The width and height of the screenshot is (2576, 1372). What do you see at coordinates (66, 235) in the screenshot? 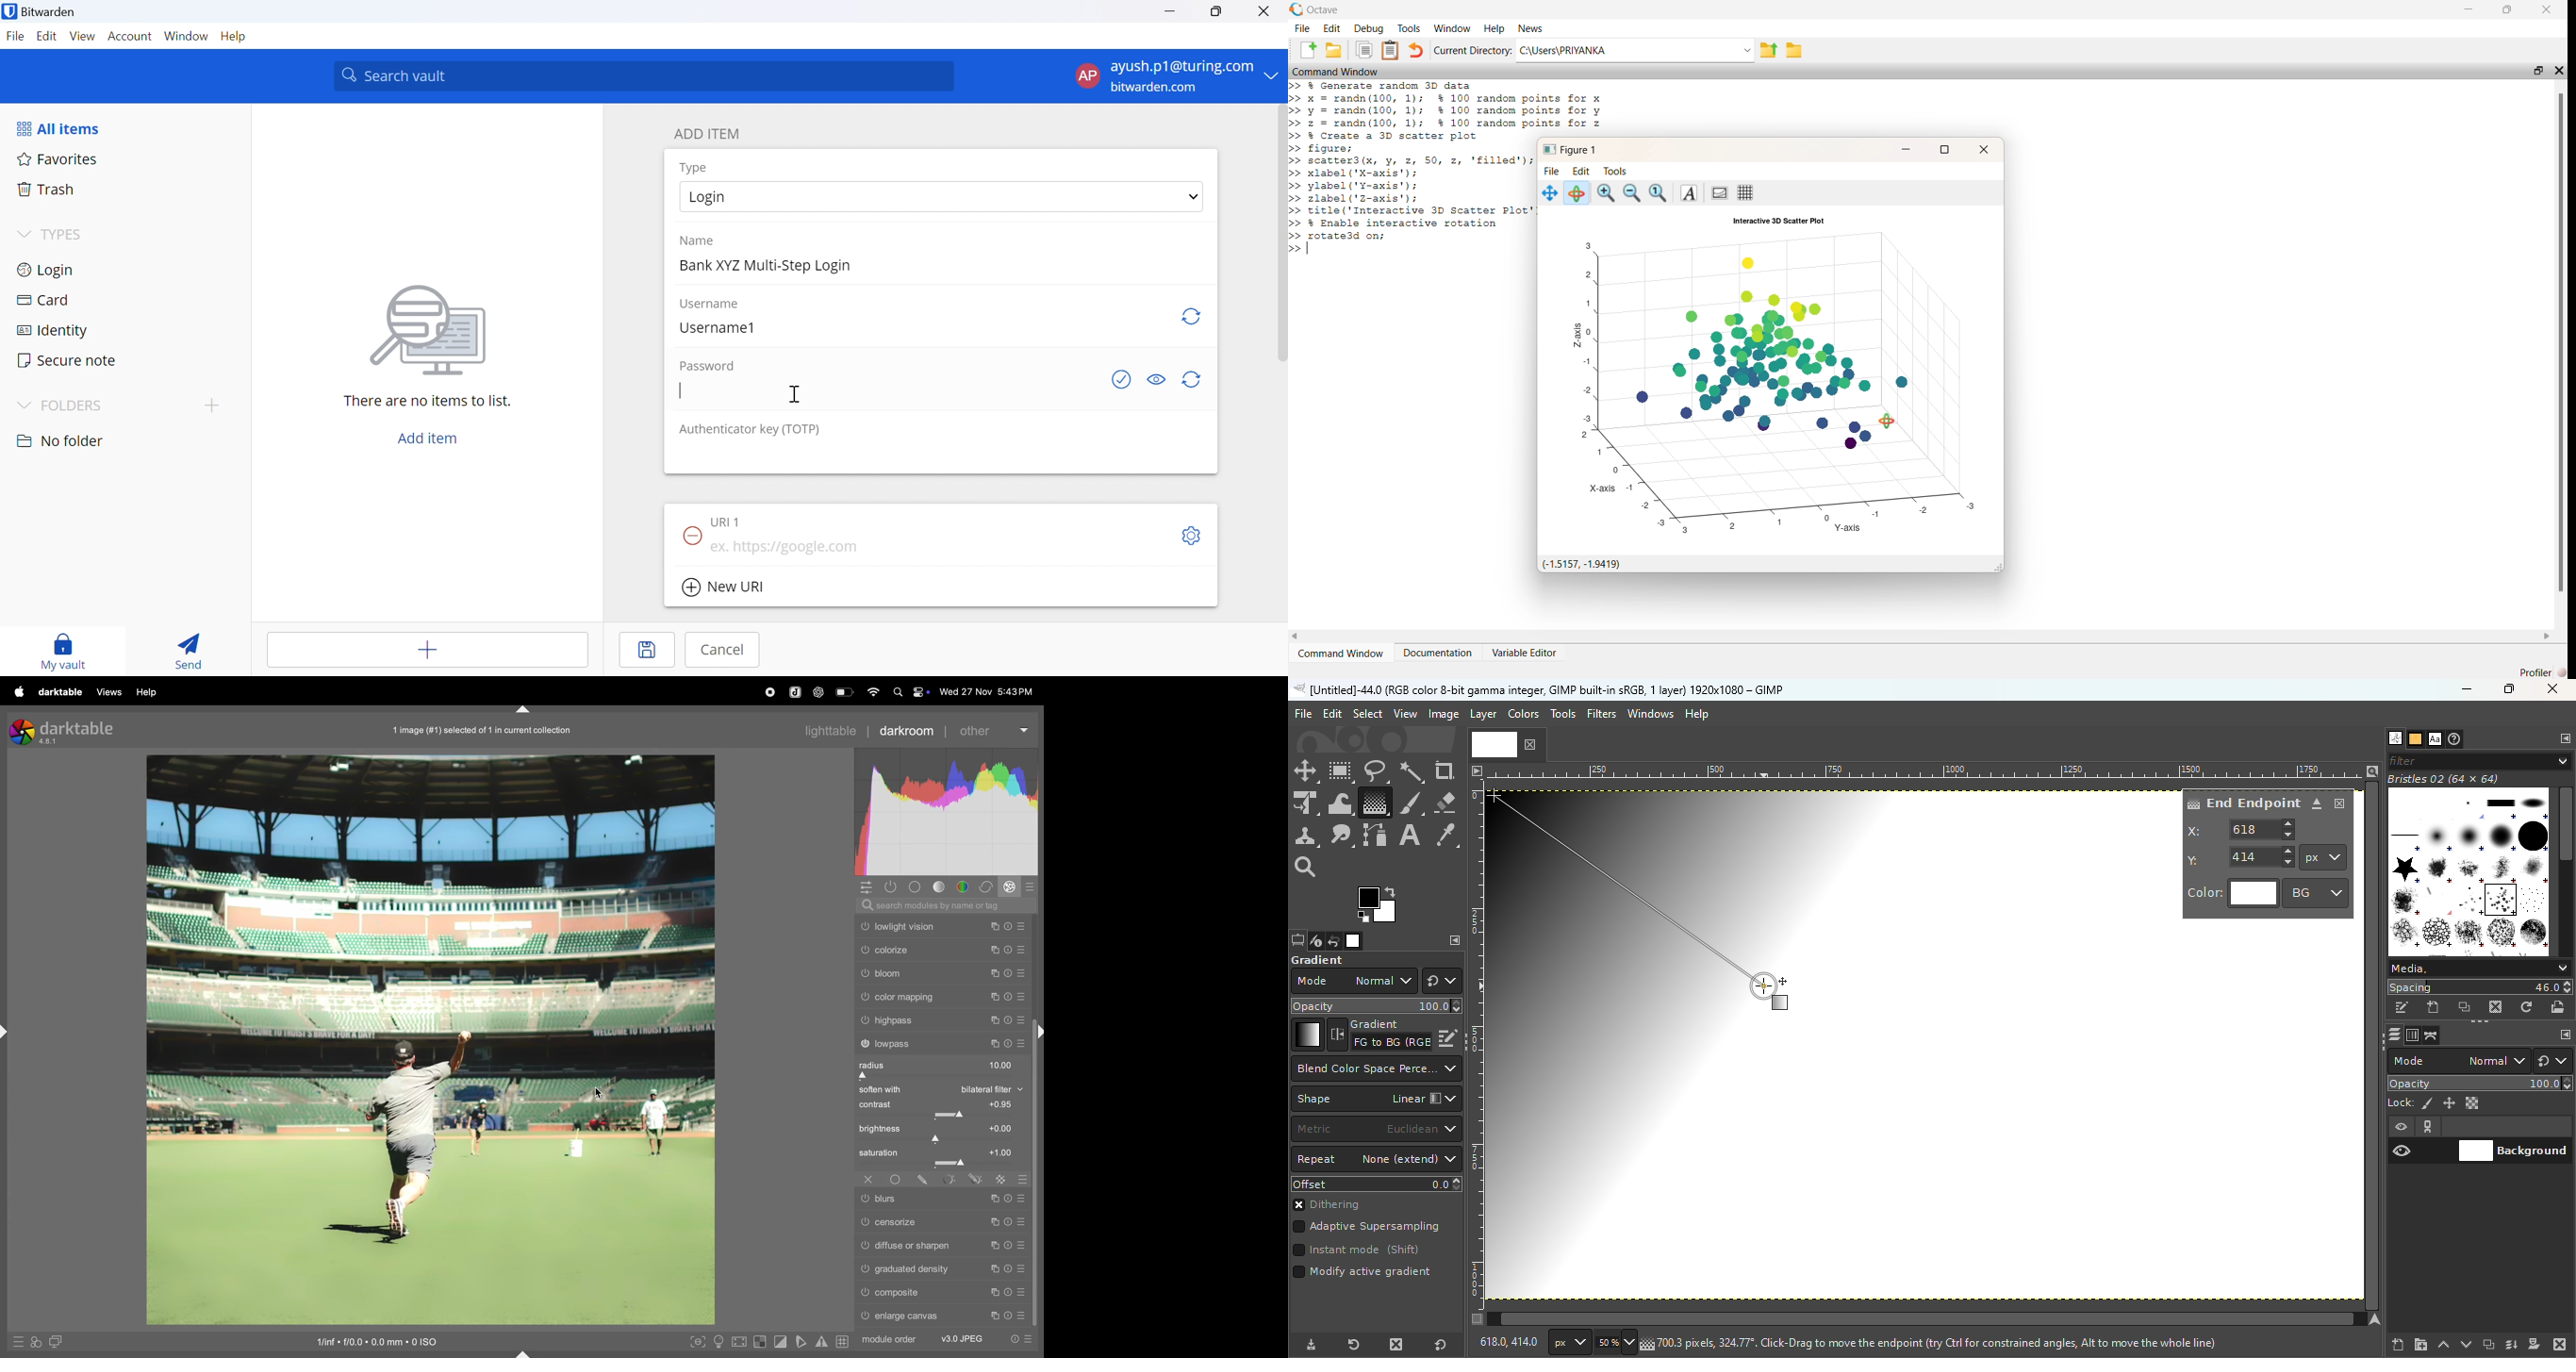
I see `TYPES` at bounding box center [66, 235].